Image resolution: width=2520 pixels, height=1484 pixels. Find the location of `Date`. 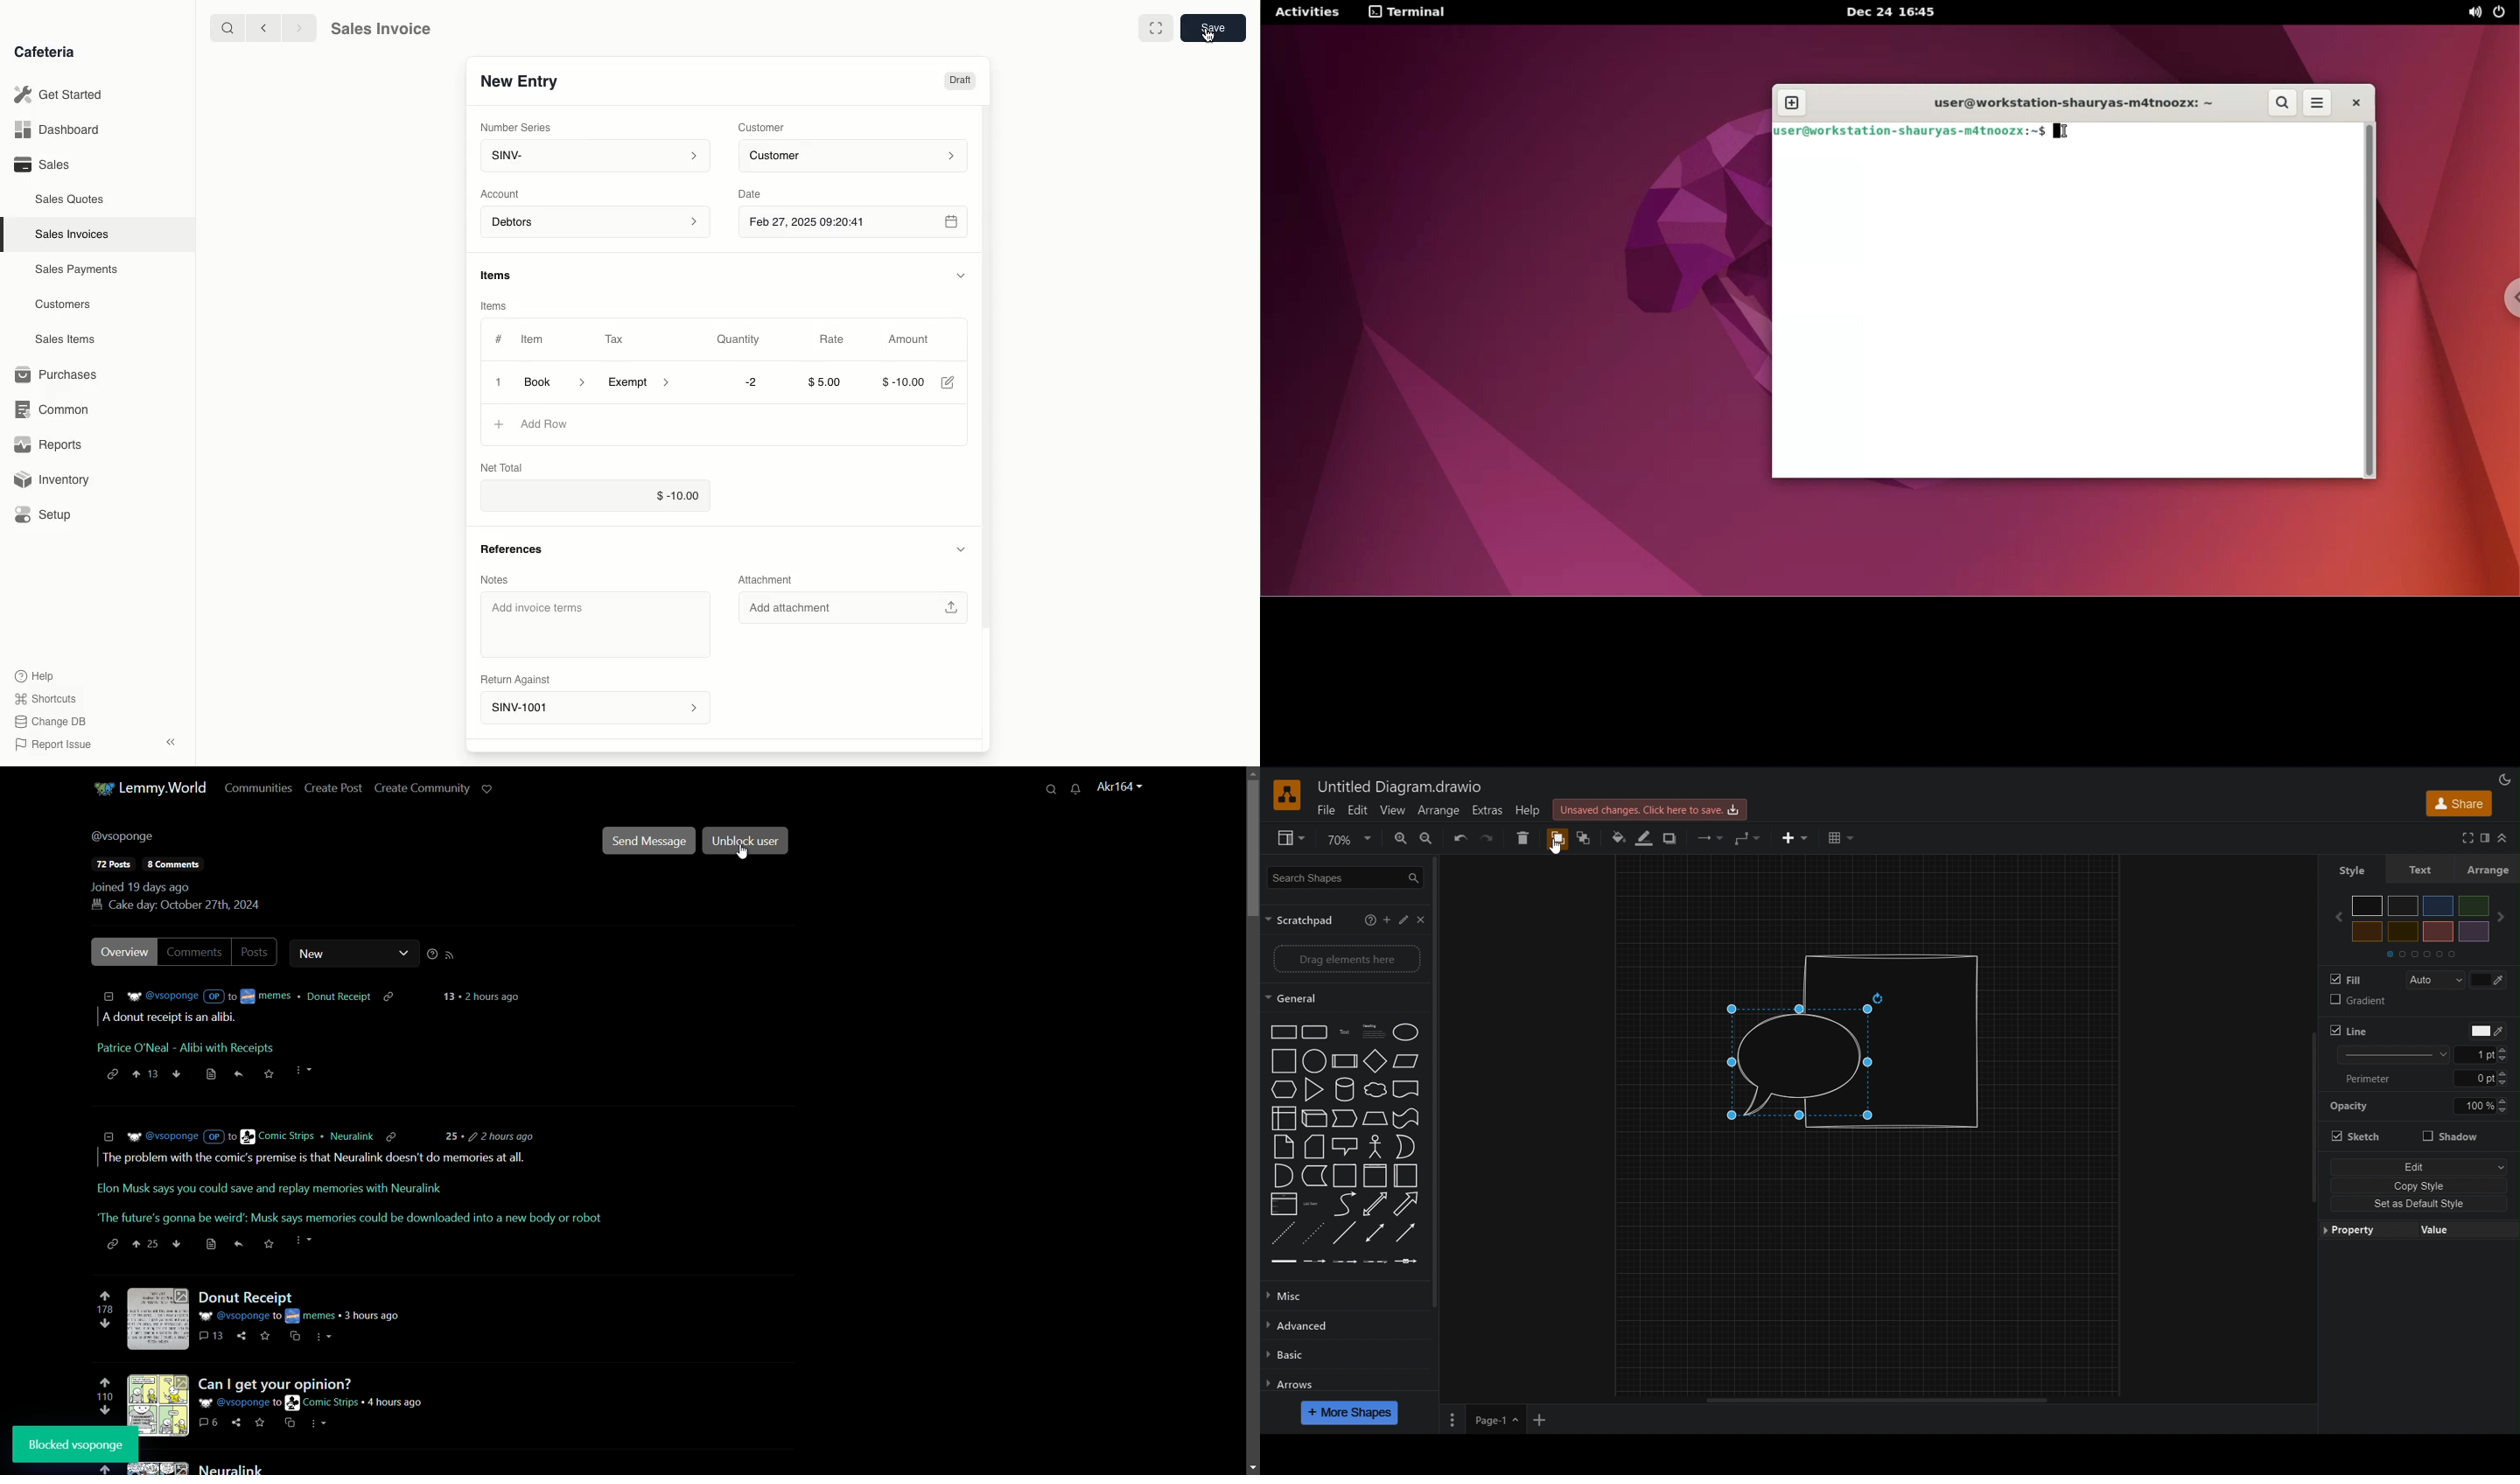

Date is located at coordinates (755, 194).